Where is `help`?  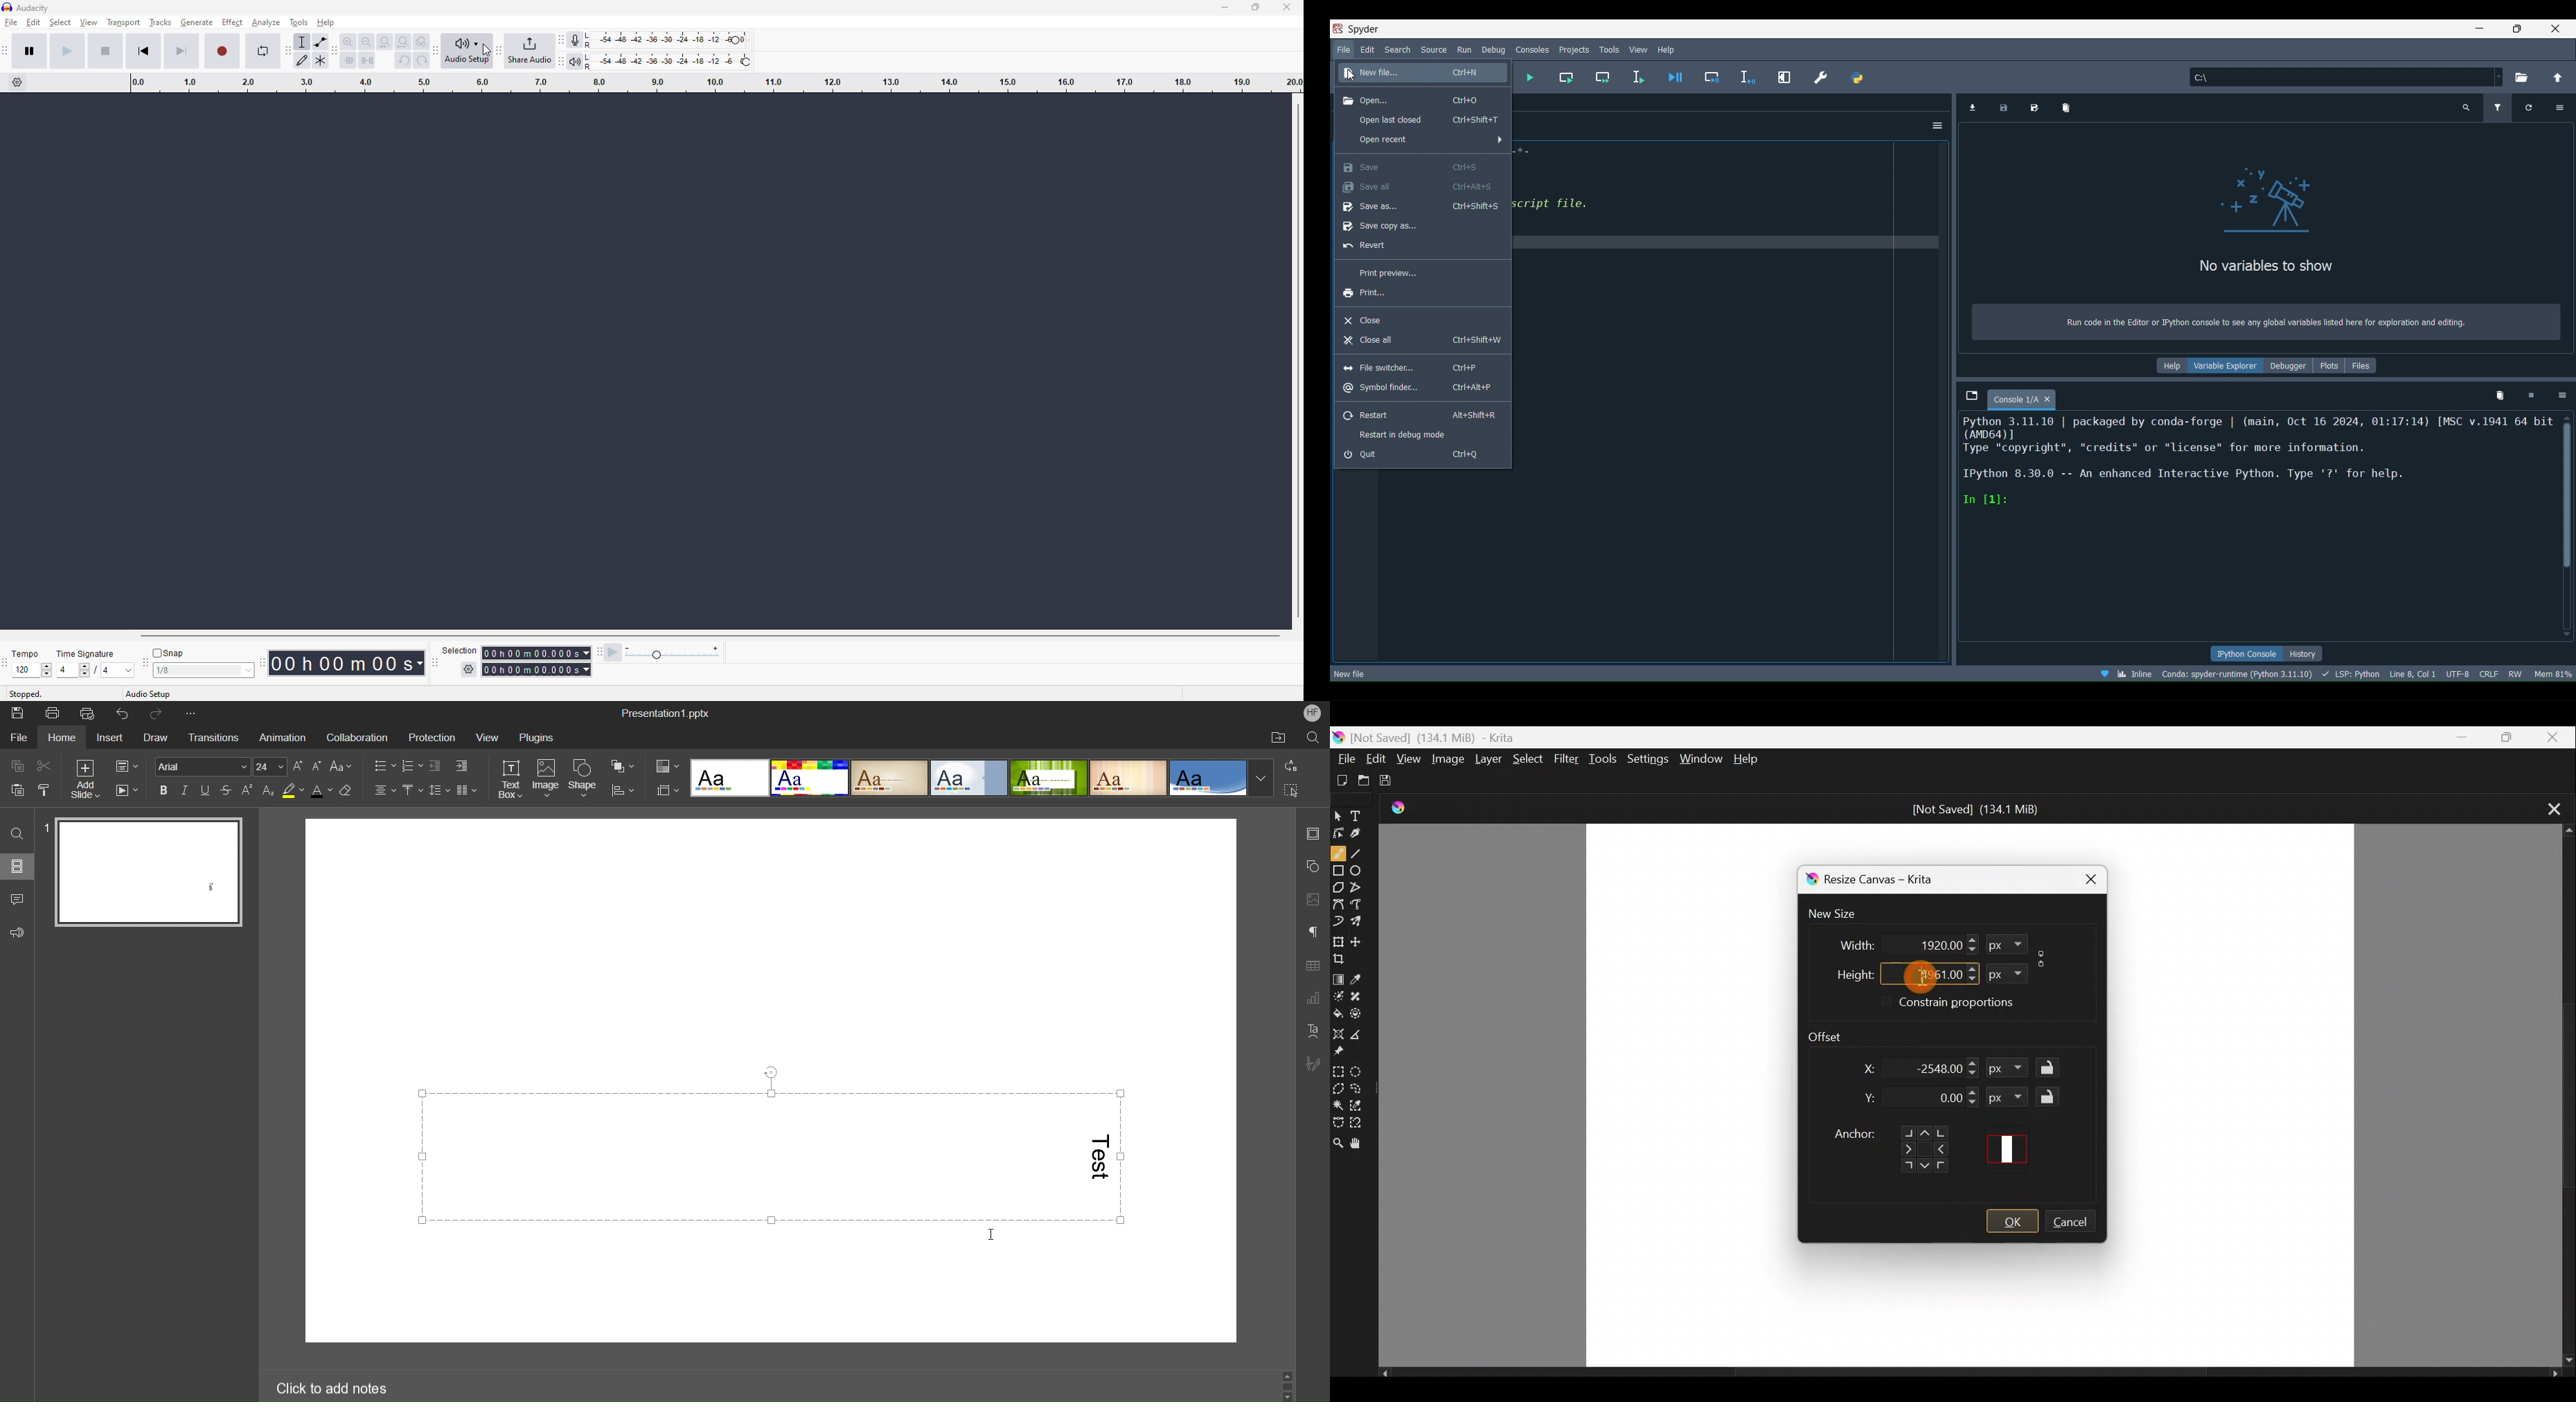 help is located at coordinates (318, 22).